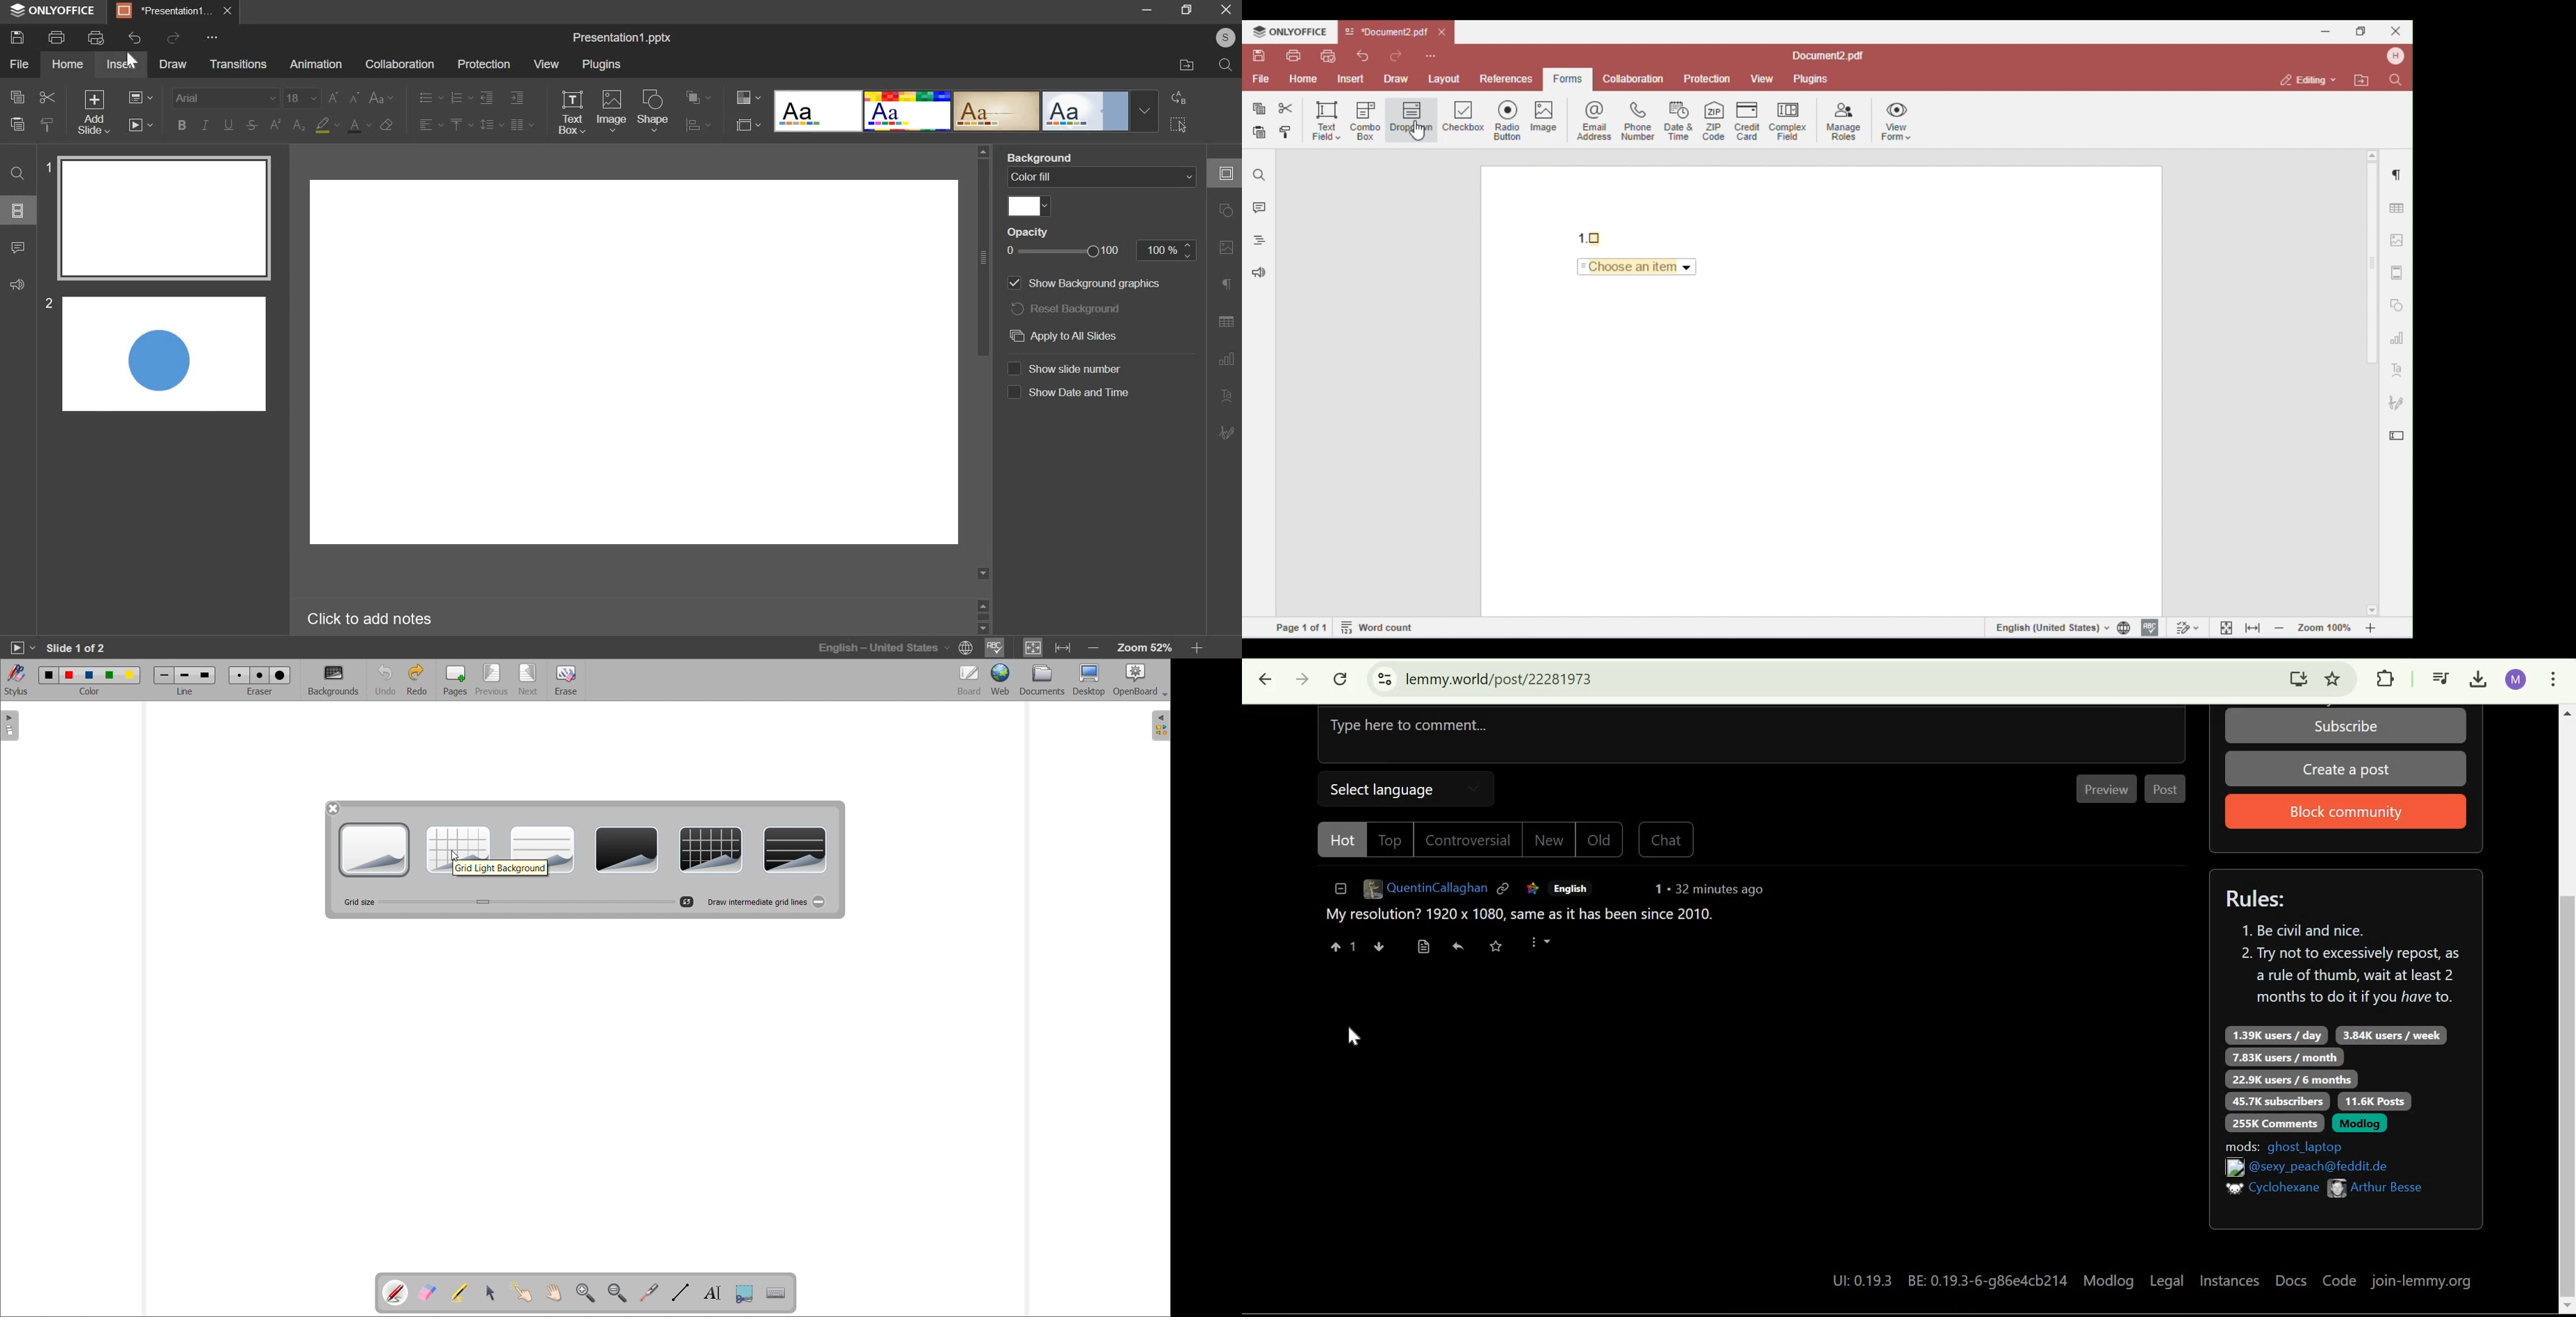 This screenshot has width=2576, height=1344. I want to click on Draw lines, so click(681, 1292).